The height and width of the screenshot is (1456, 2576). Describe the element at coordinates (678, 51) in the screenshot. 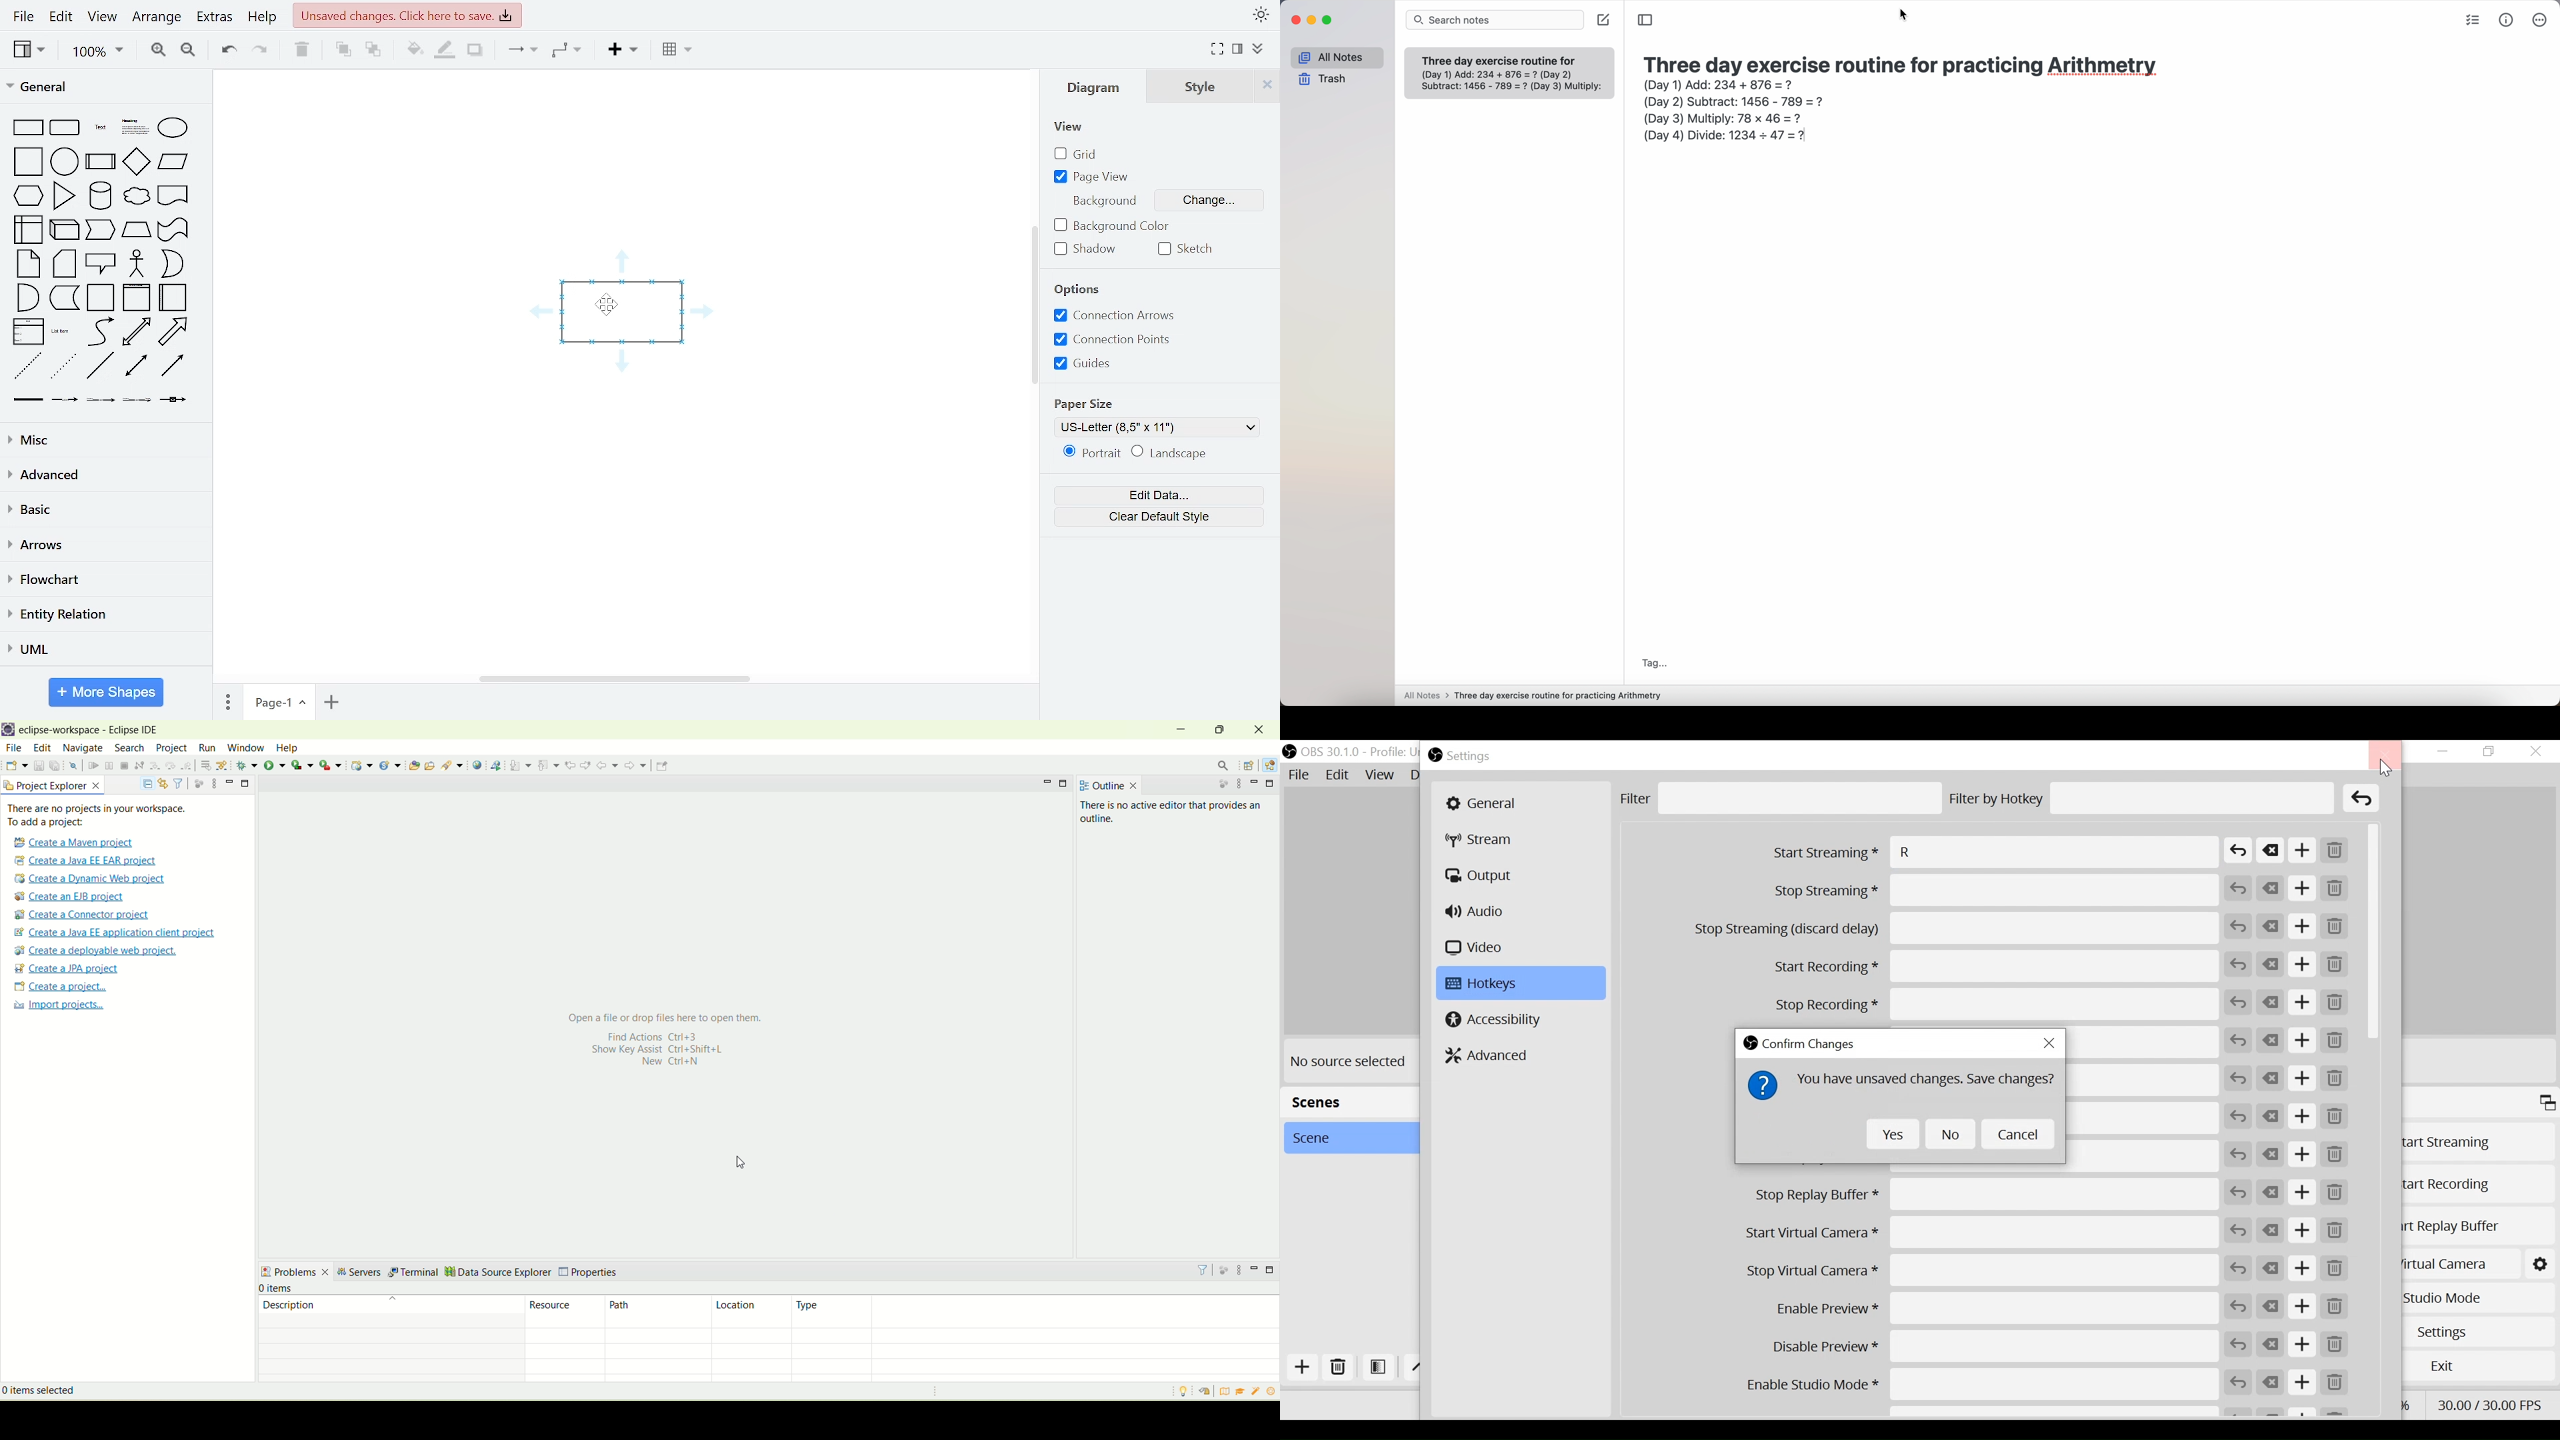

I see `insert` at that location.